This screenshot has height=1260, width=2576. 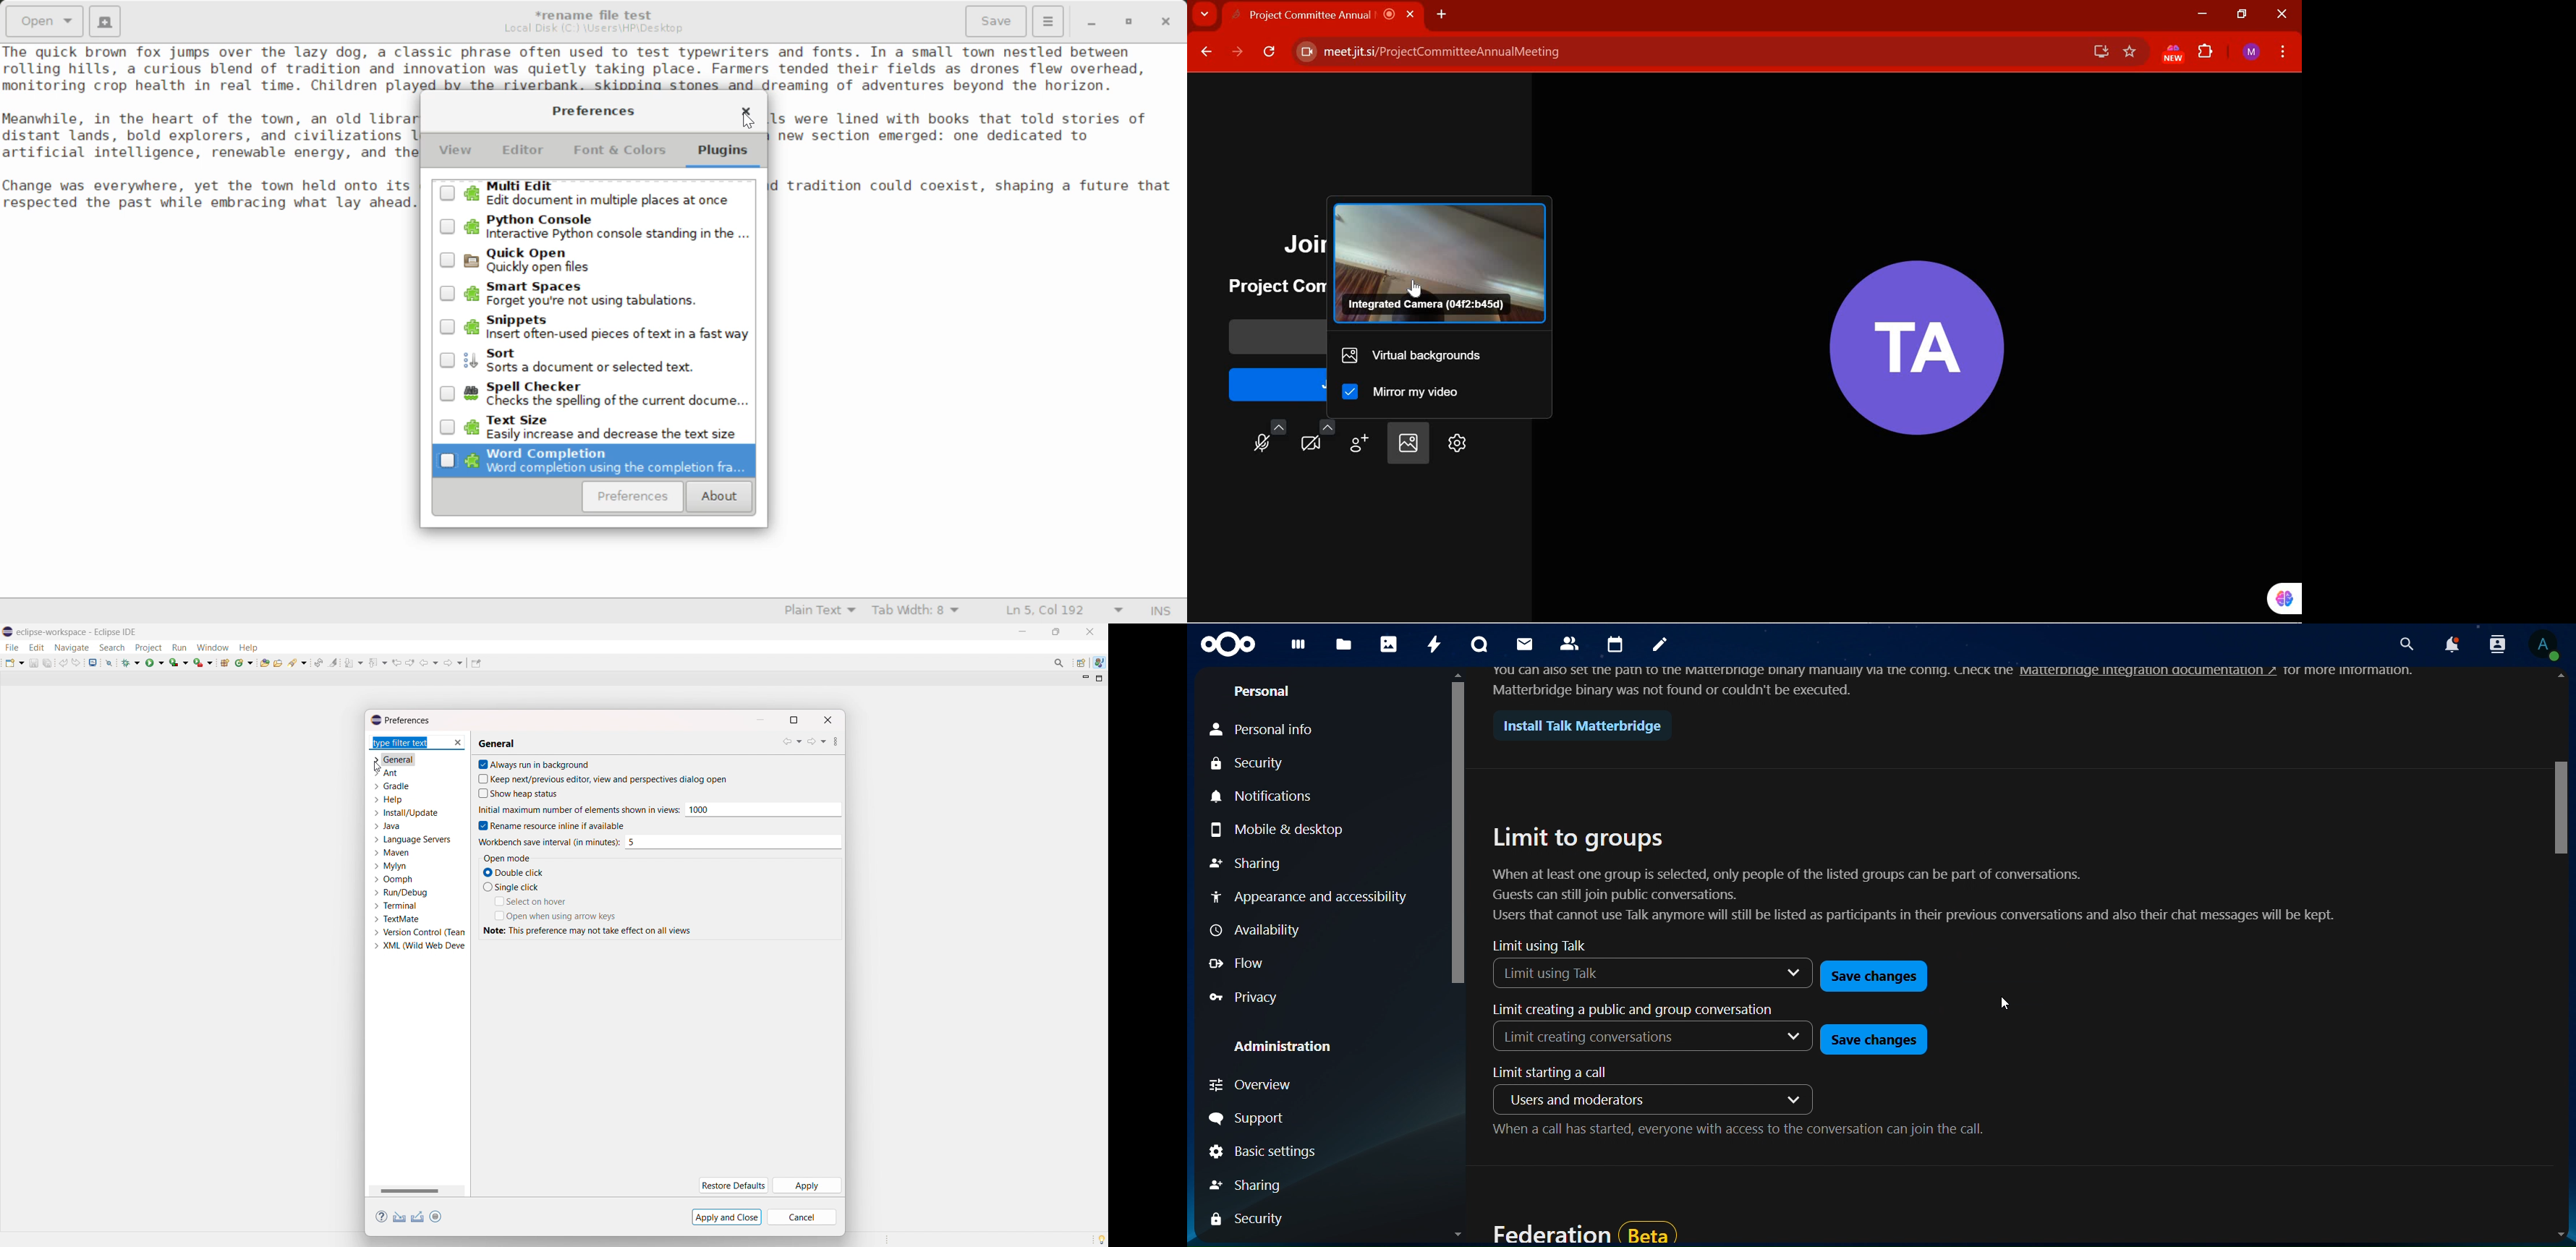 I want to click on Checkbox, so click(x=480, y=794).